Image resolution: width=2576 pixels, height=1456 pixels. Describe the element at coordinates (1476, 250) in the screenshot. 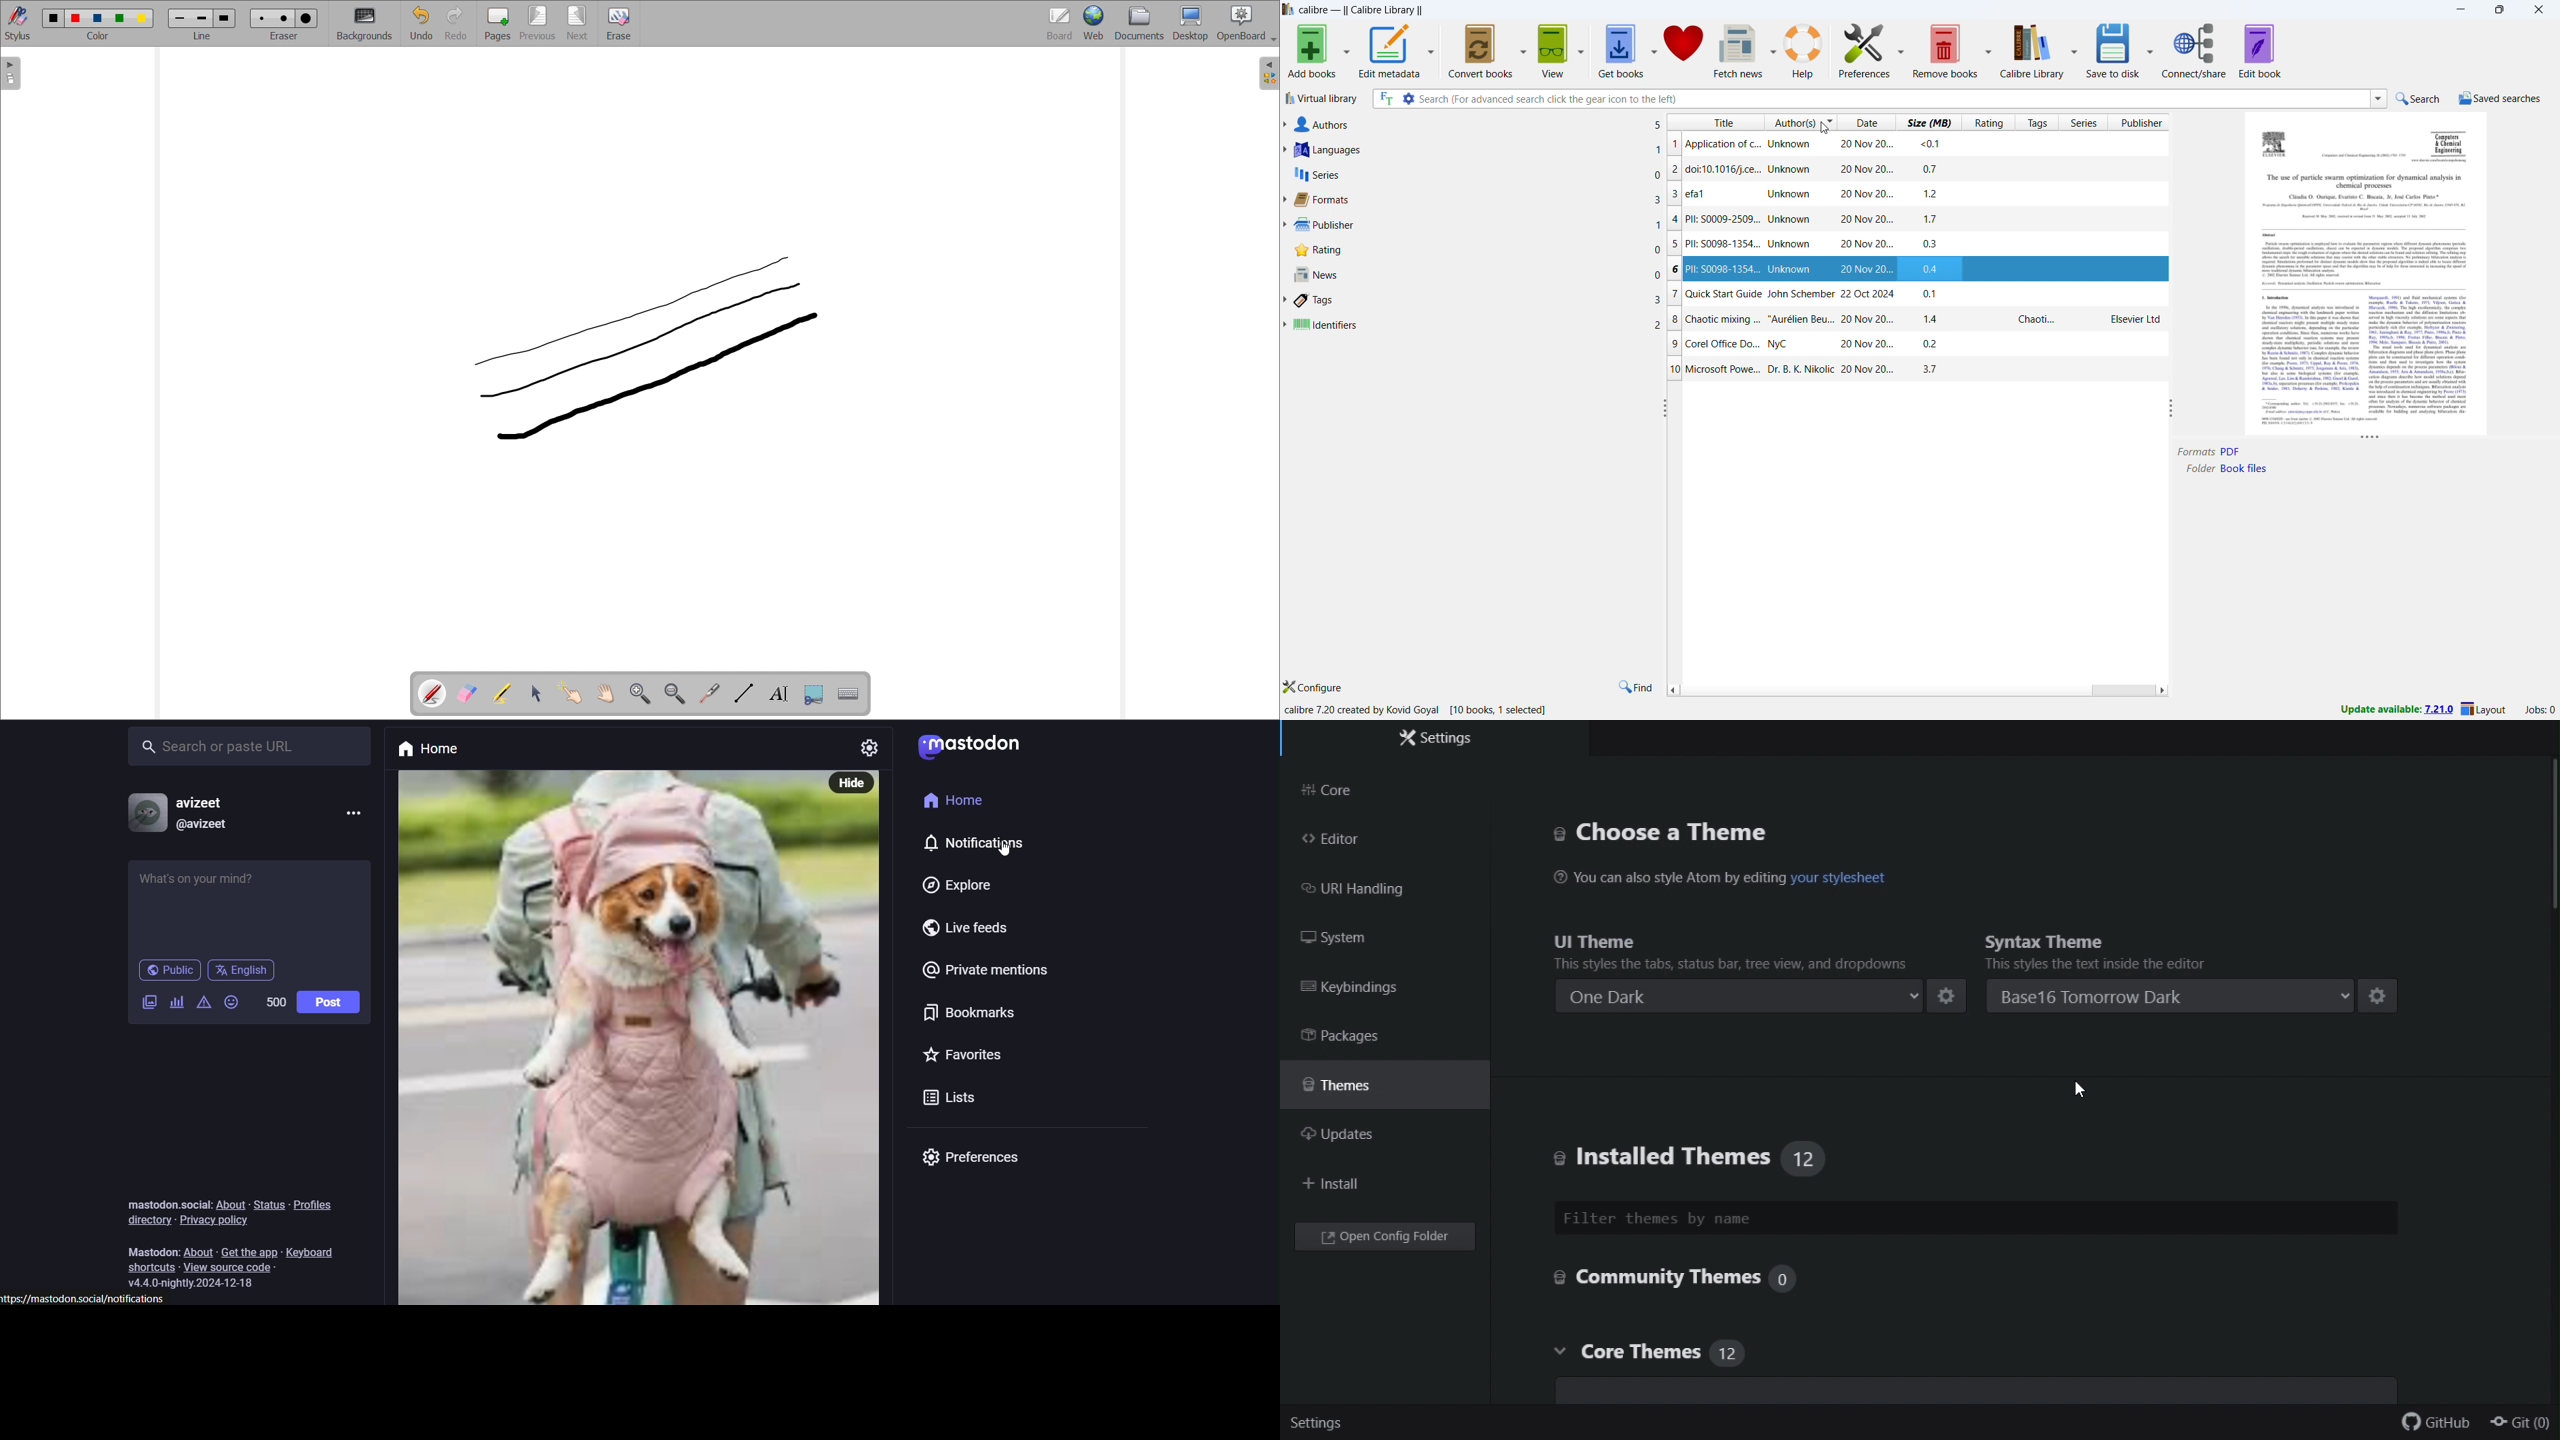

I see `rating` at that location.